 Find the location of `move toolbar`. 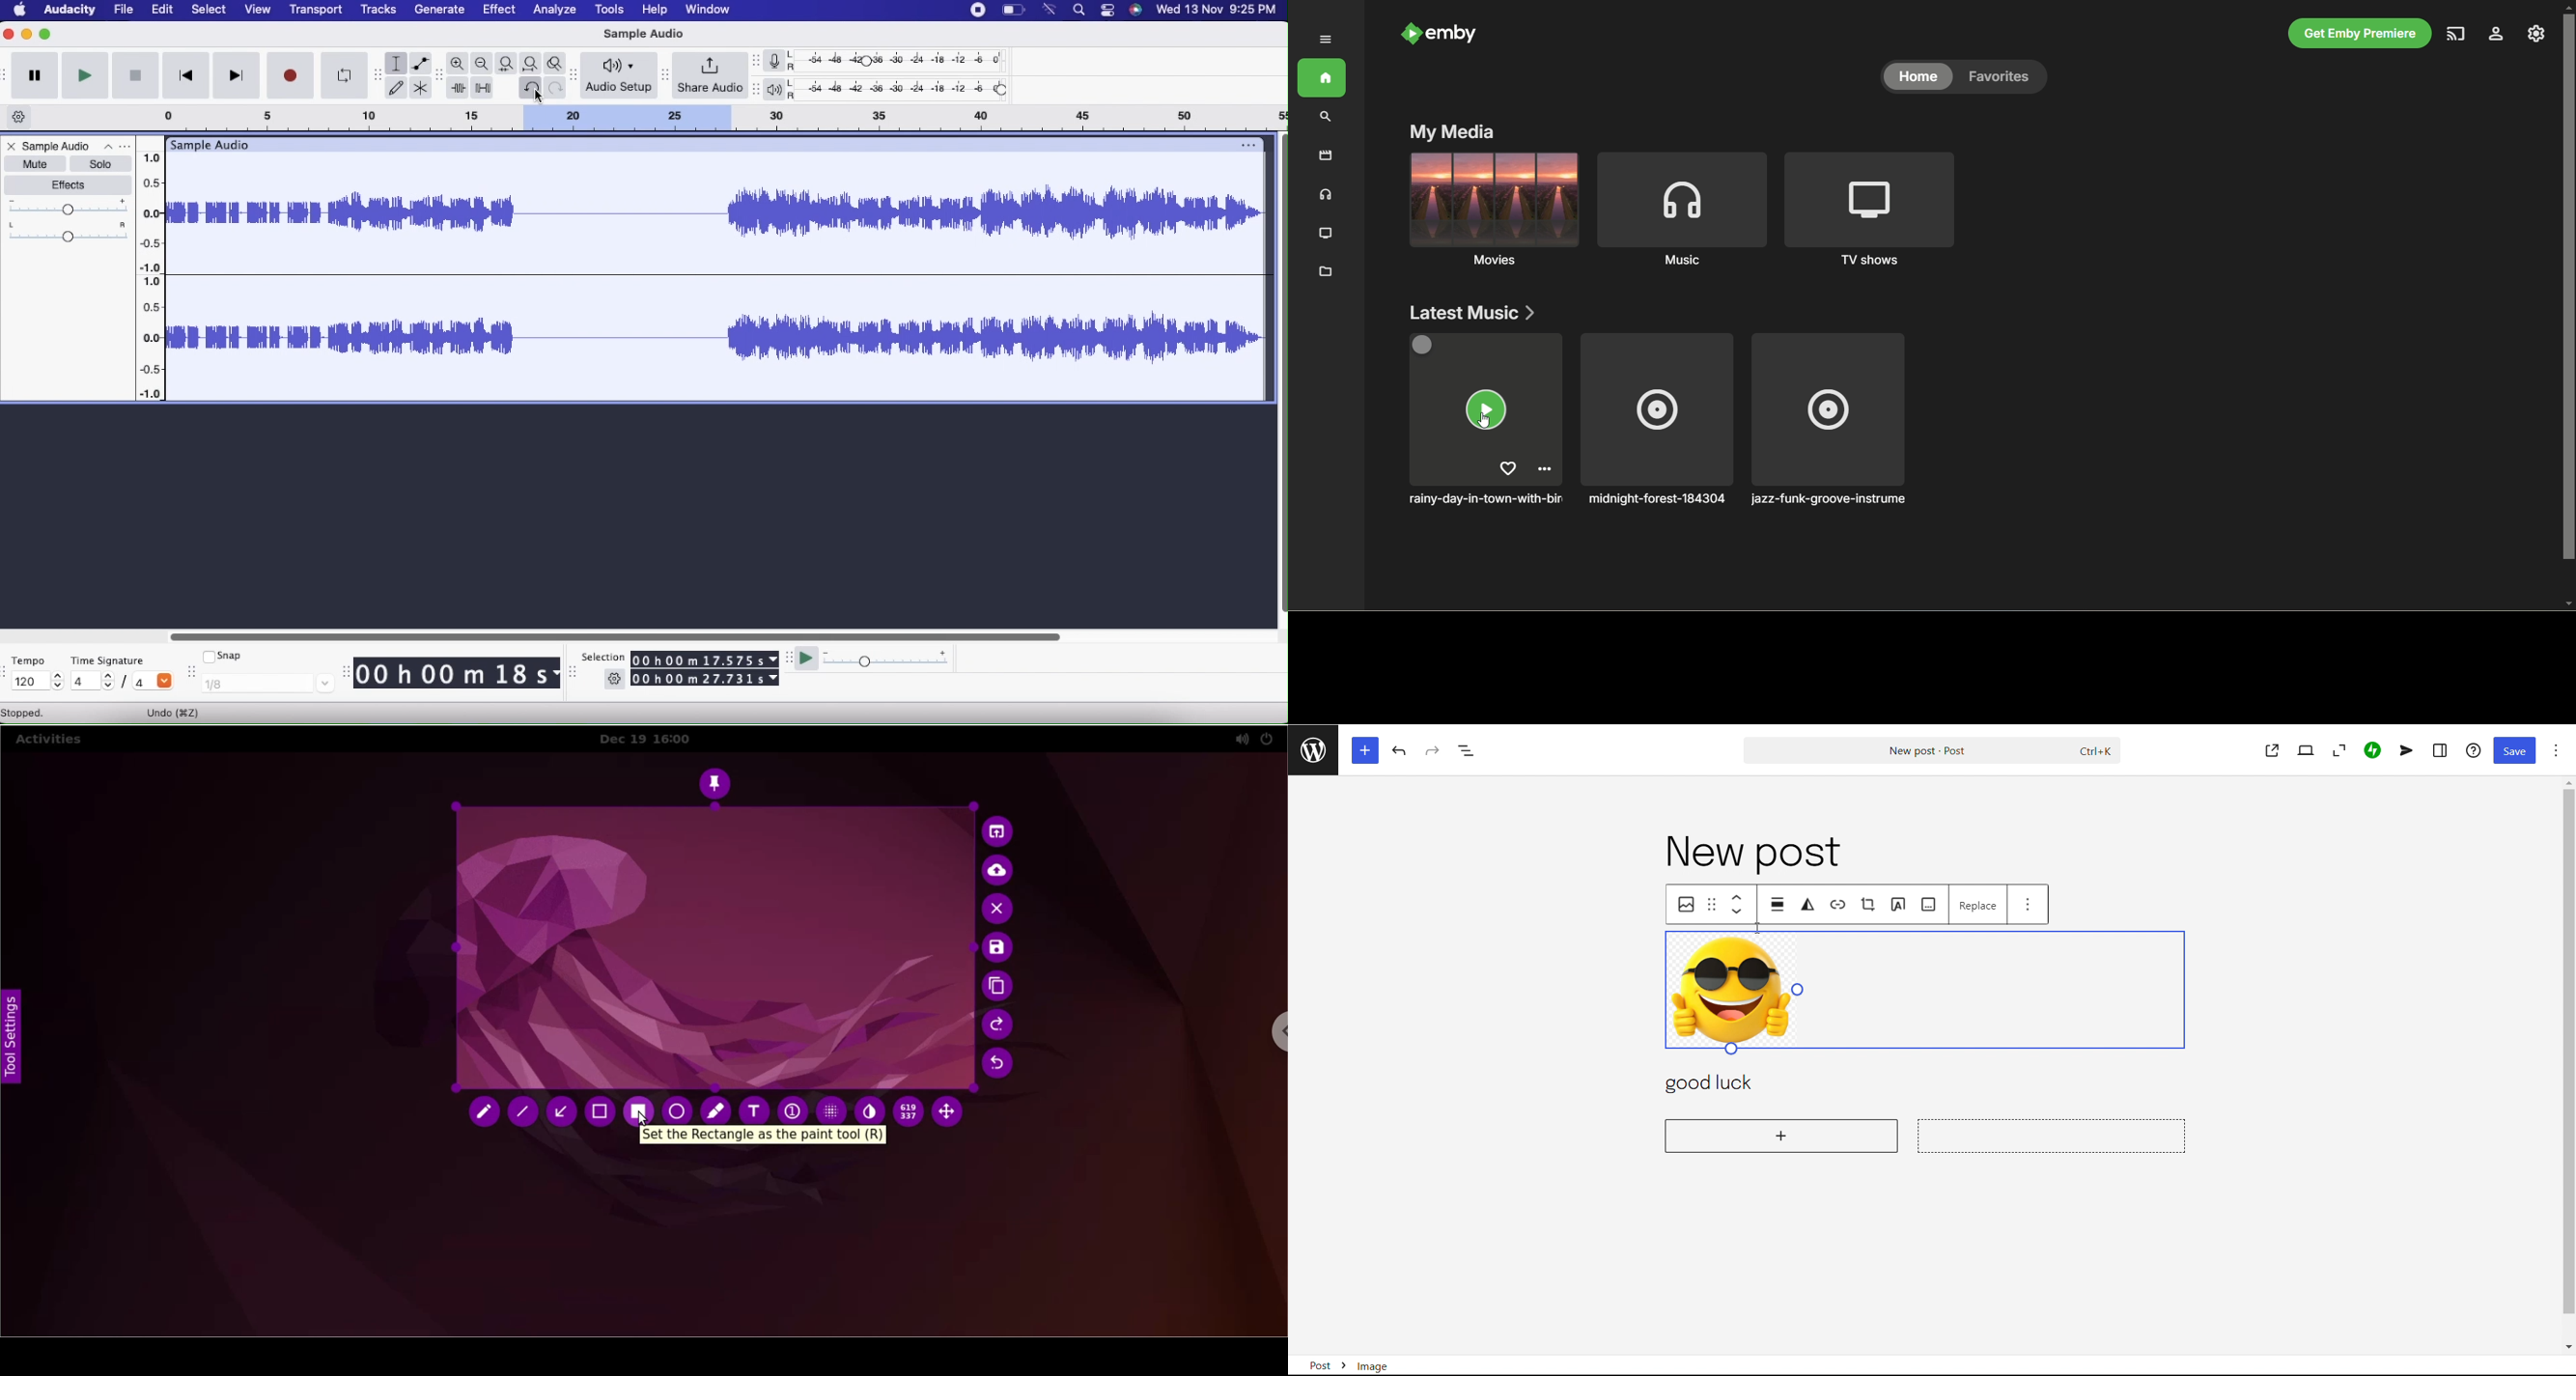

move toolbar is located at coordinates (572, 74).